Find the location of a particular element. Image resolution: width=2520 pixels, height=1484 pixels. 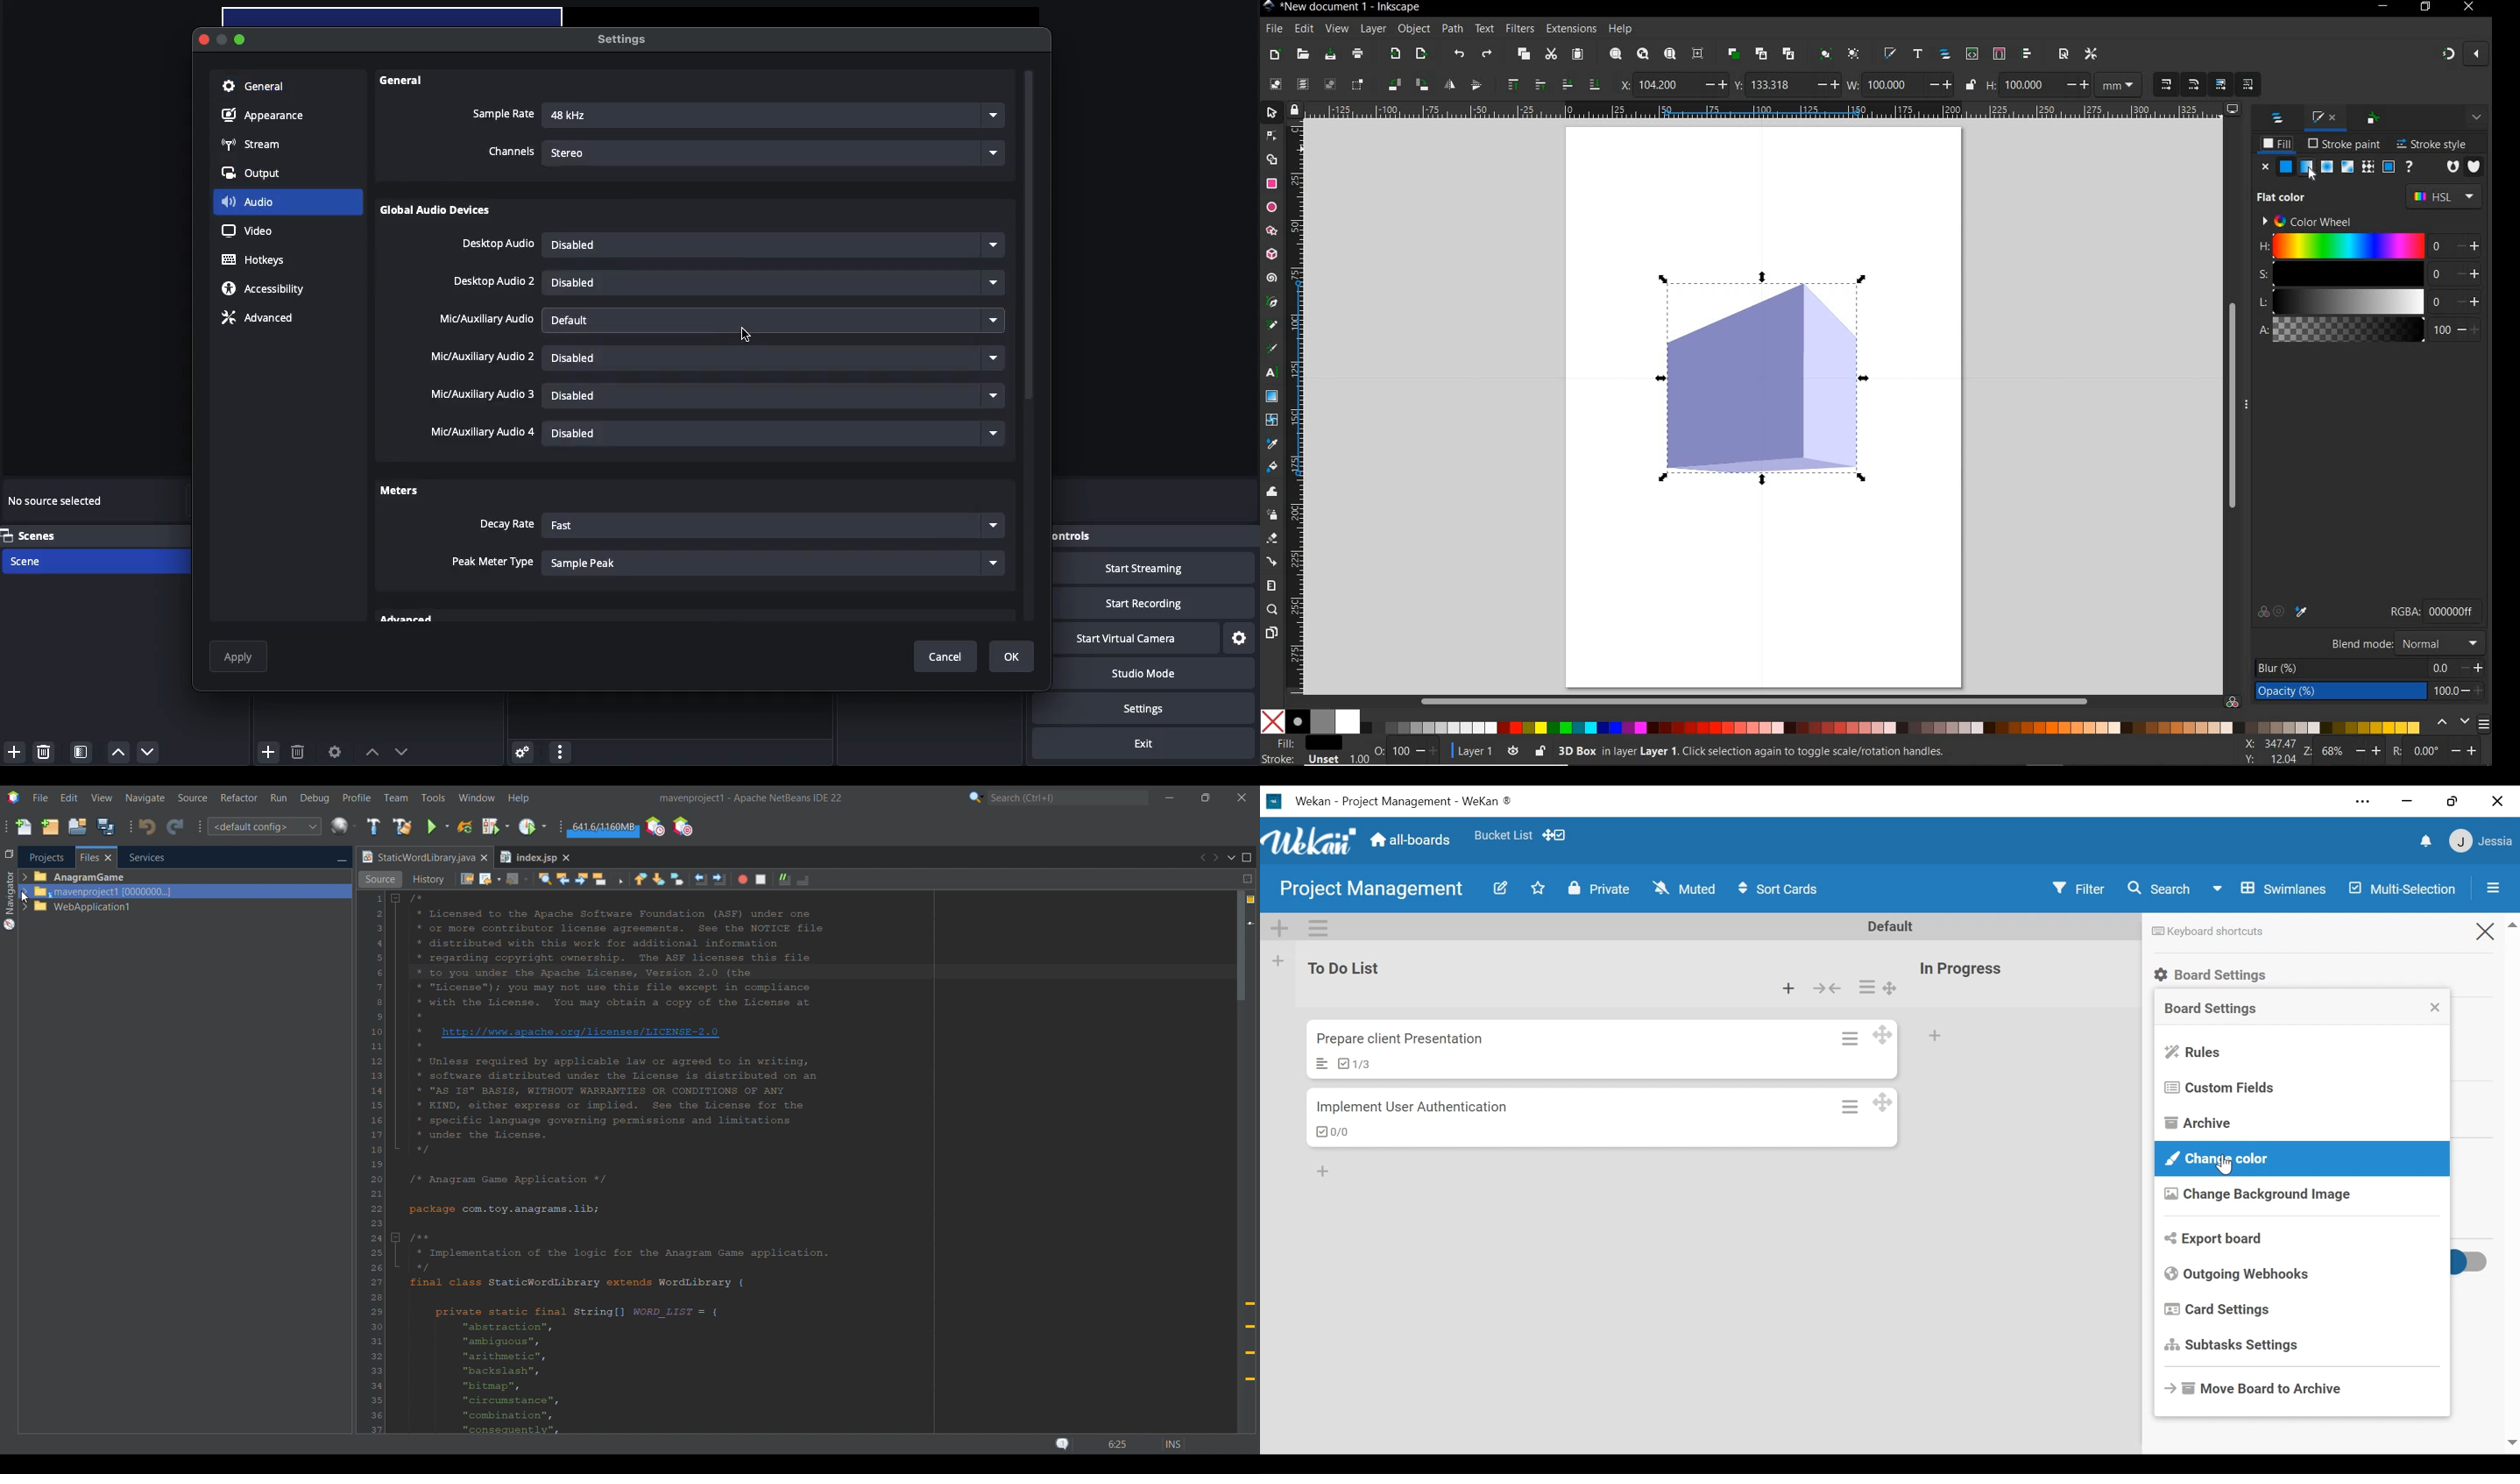

Channels is located at coordinates (512, 152).